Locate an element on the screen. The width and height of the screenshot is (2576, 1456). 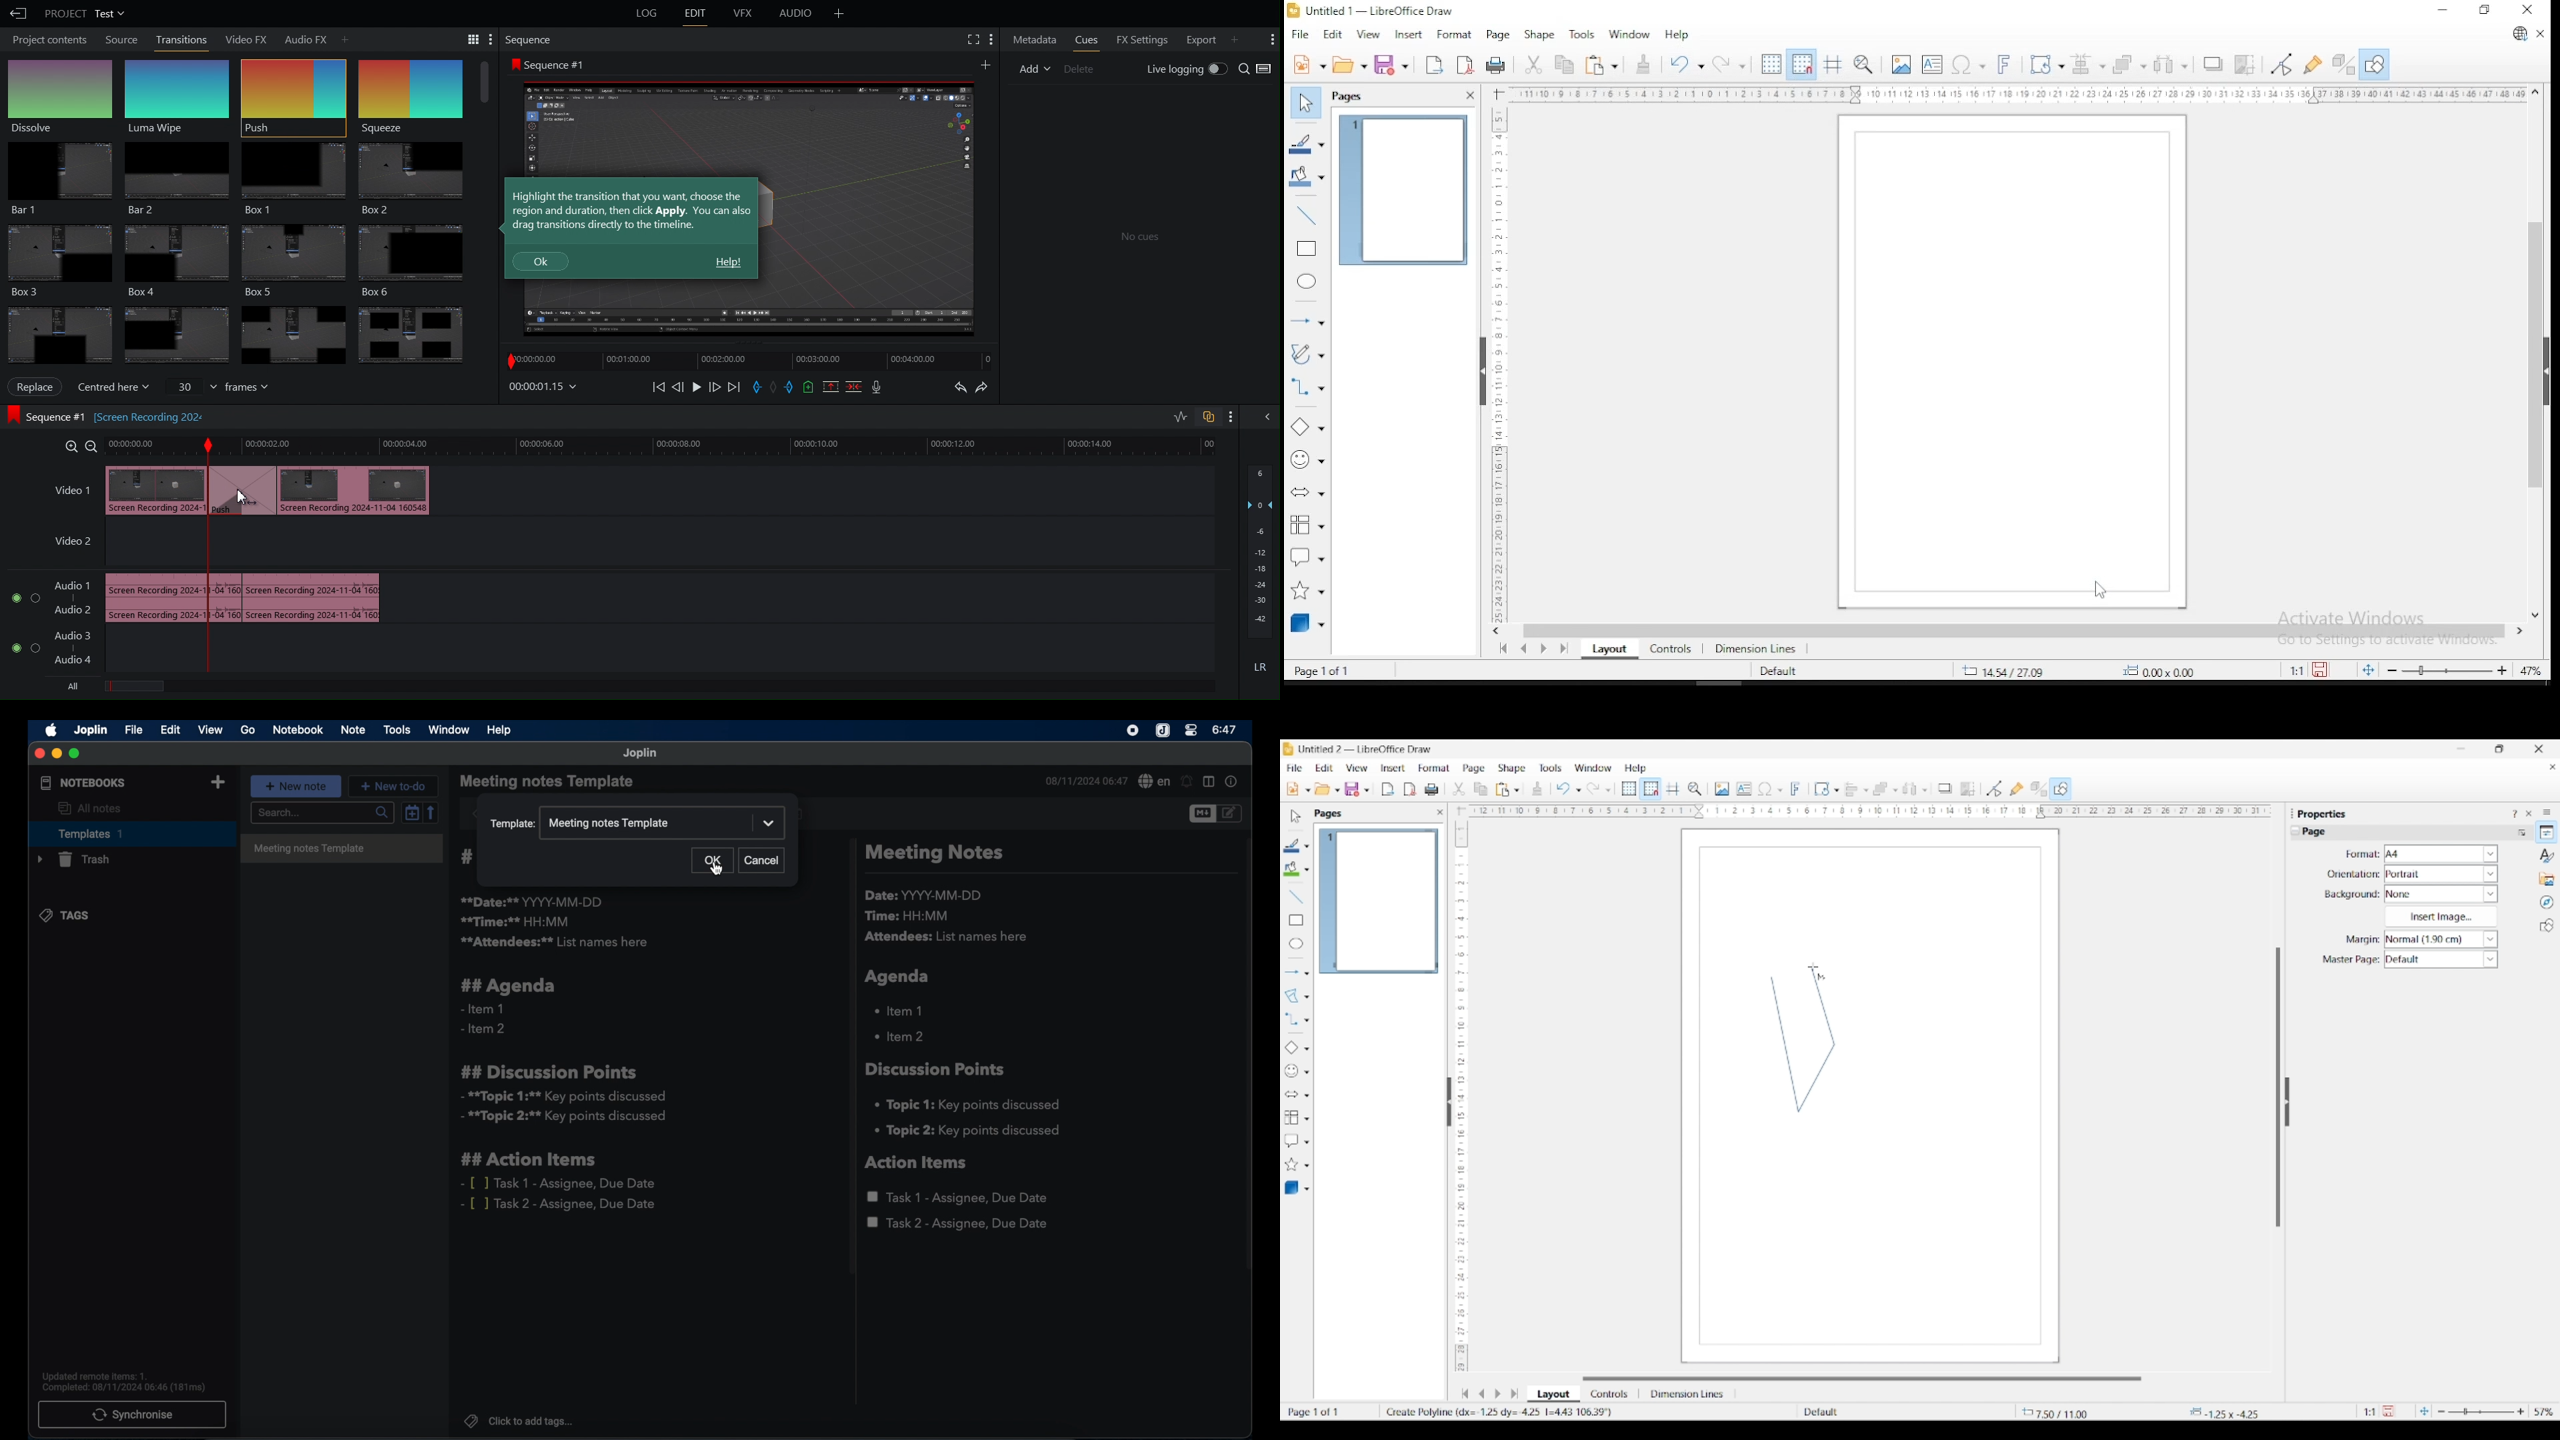
08/11/2024 06:47 is located at coordinates (1085, 781).